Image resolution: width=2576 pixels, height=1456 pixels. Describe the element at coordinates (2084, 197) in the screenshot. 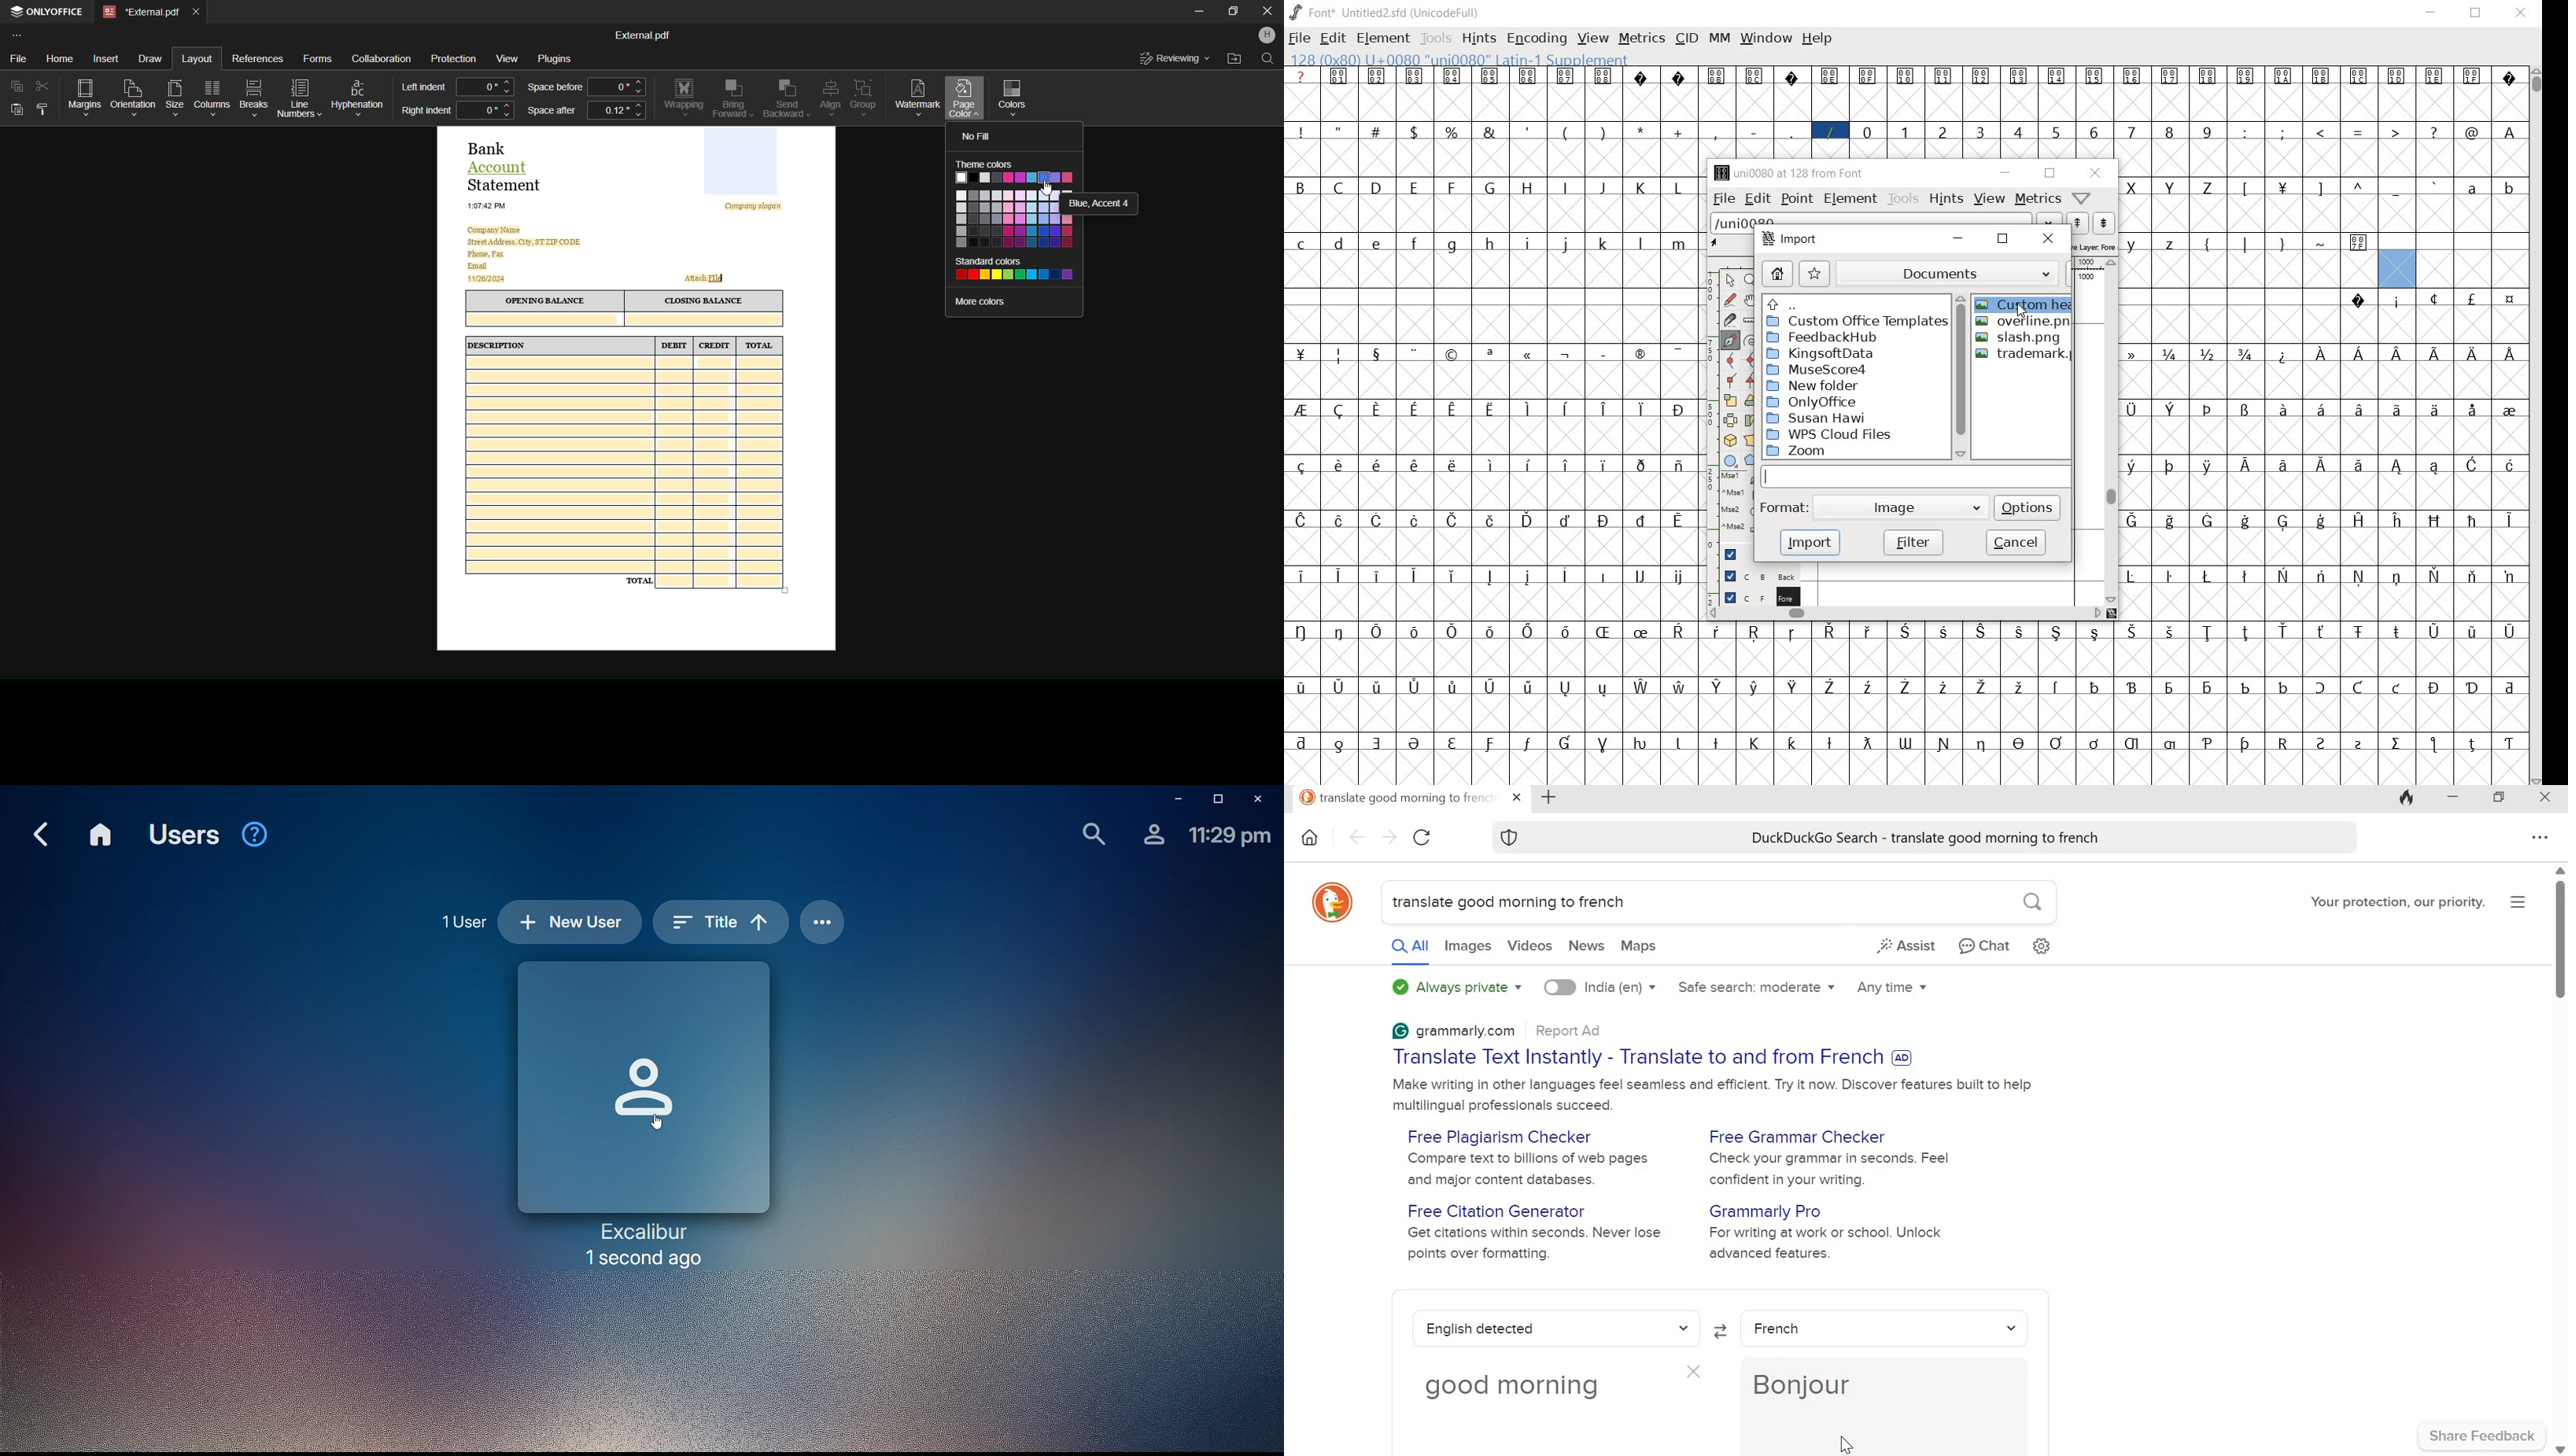

I see `Help/Window` at that location.